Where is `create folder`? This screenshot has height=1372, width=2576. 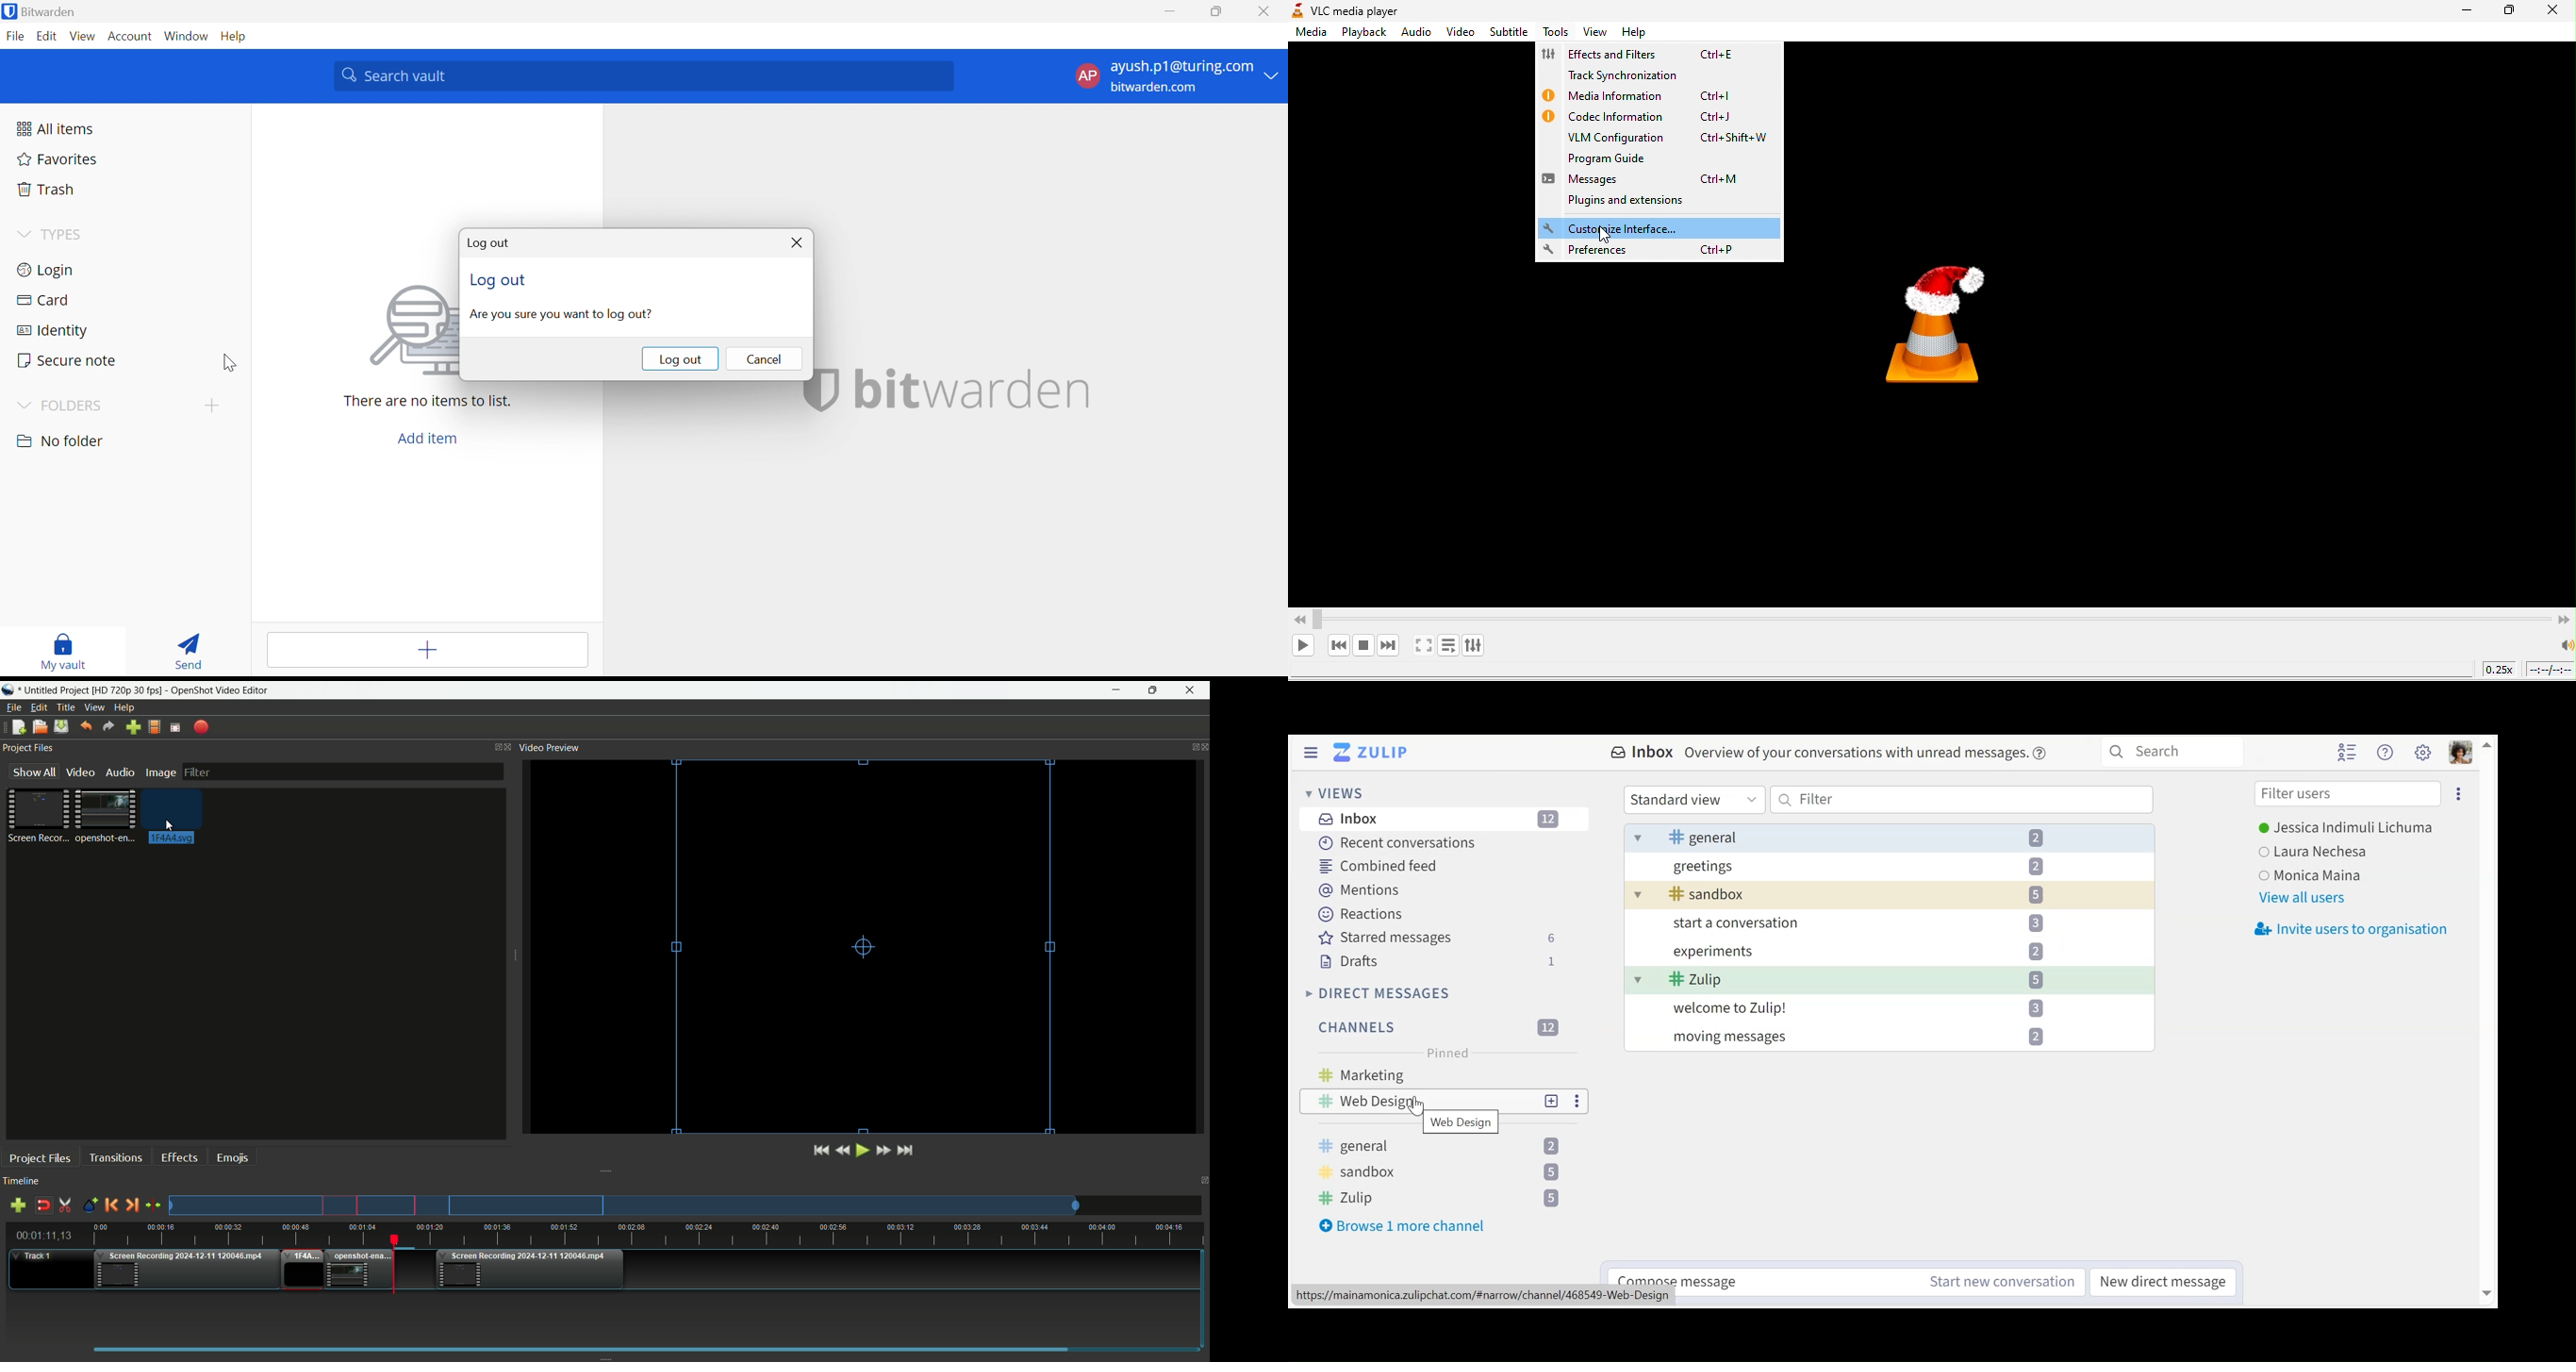
create folder is located at coordinates (211, 405).